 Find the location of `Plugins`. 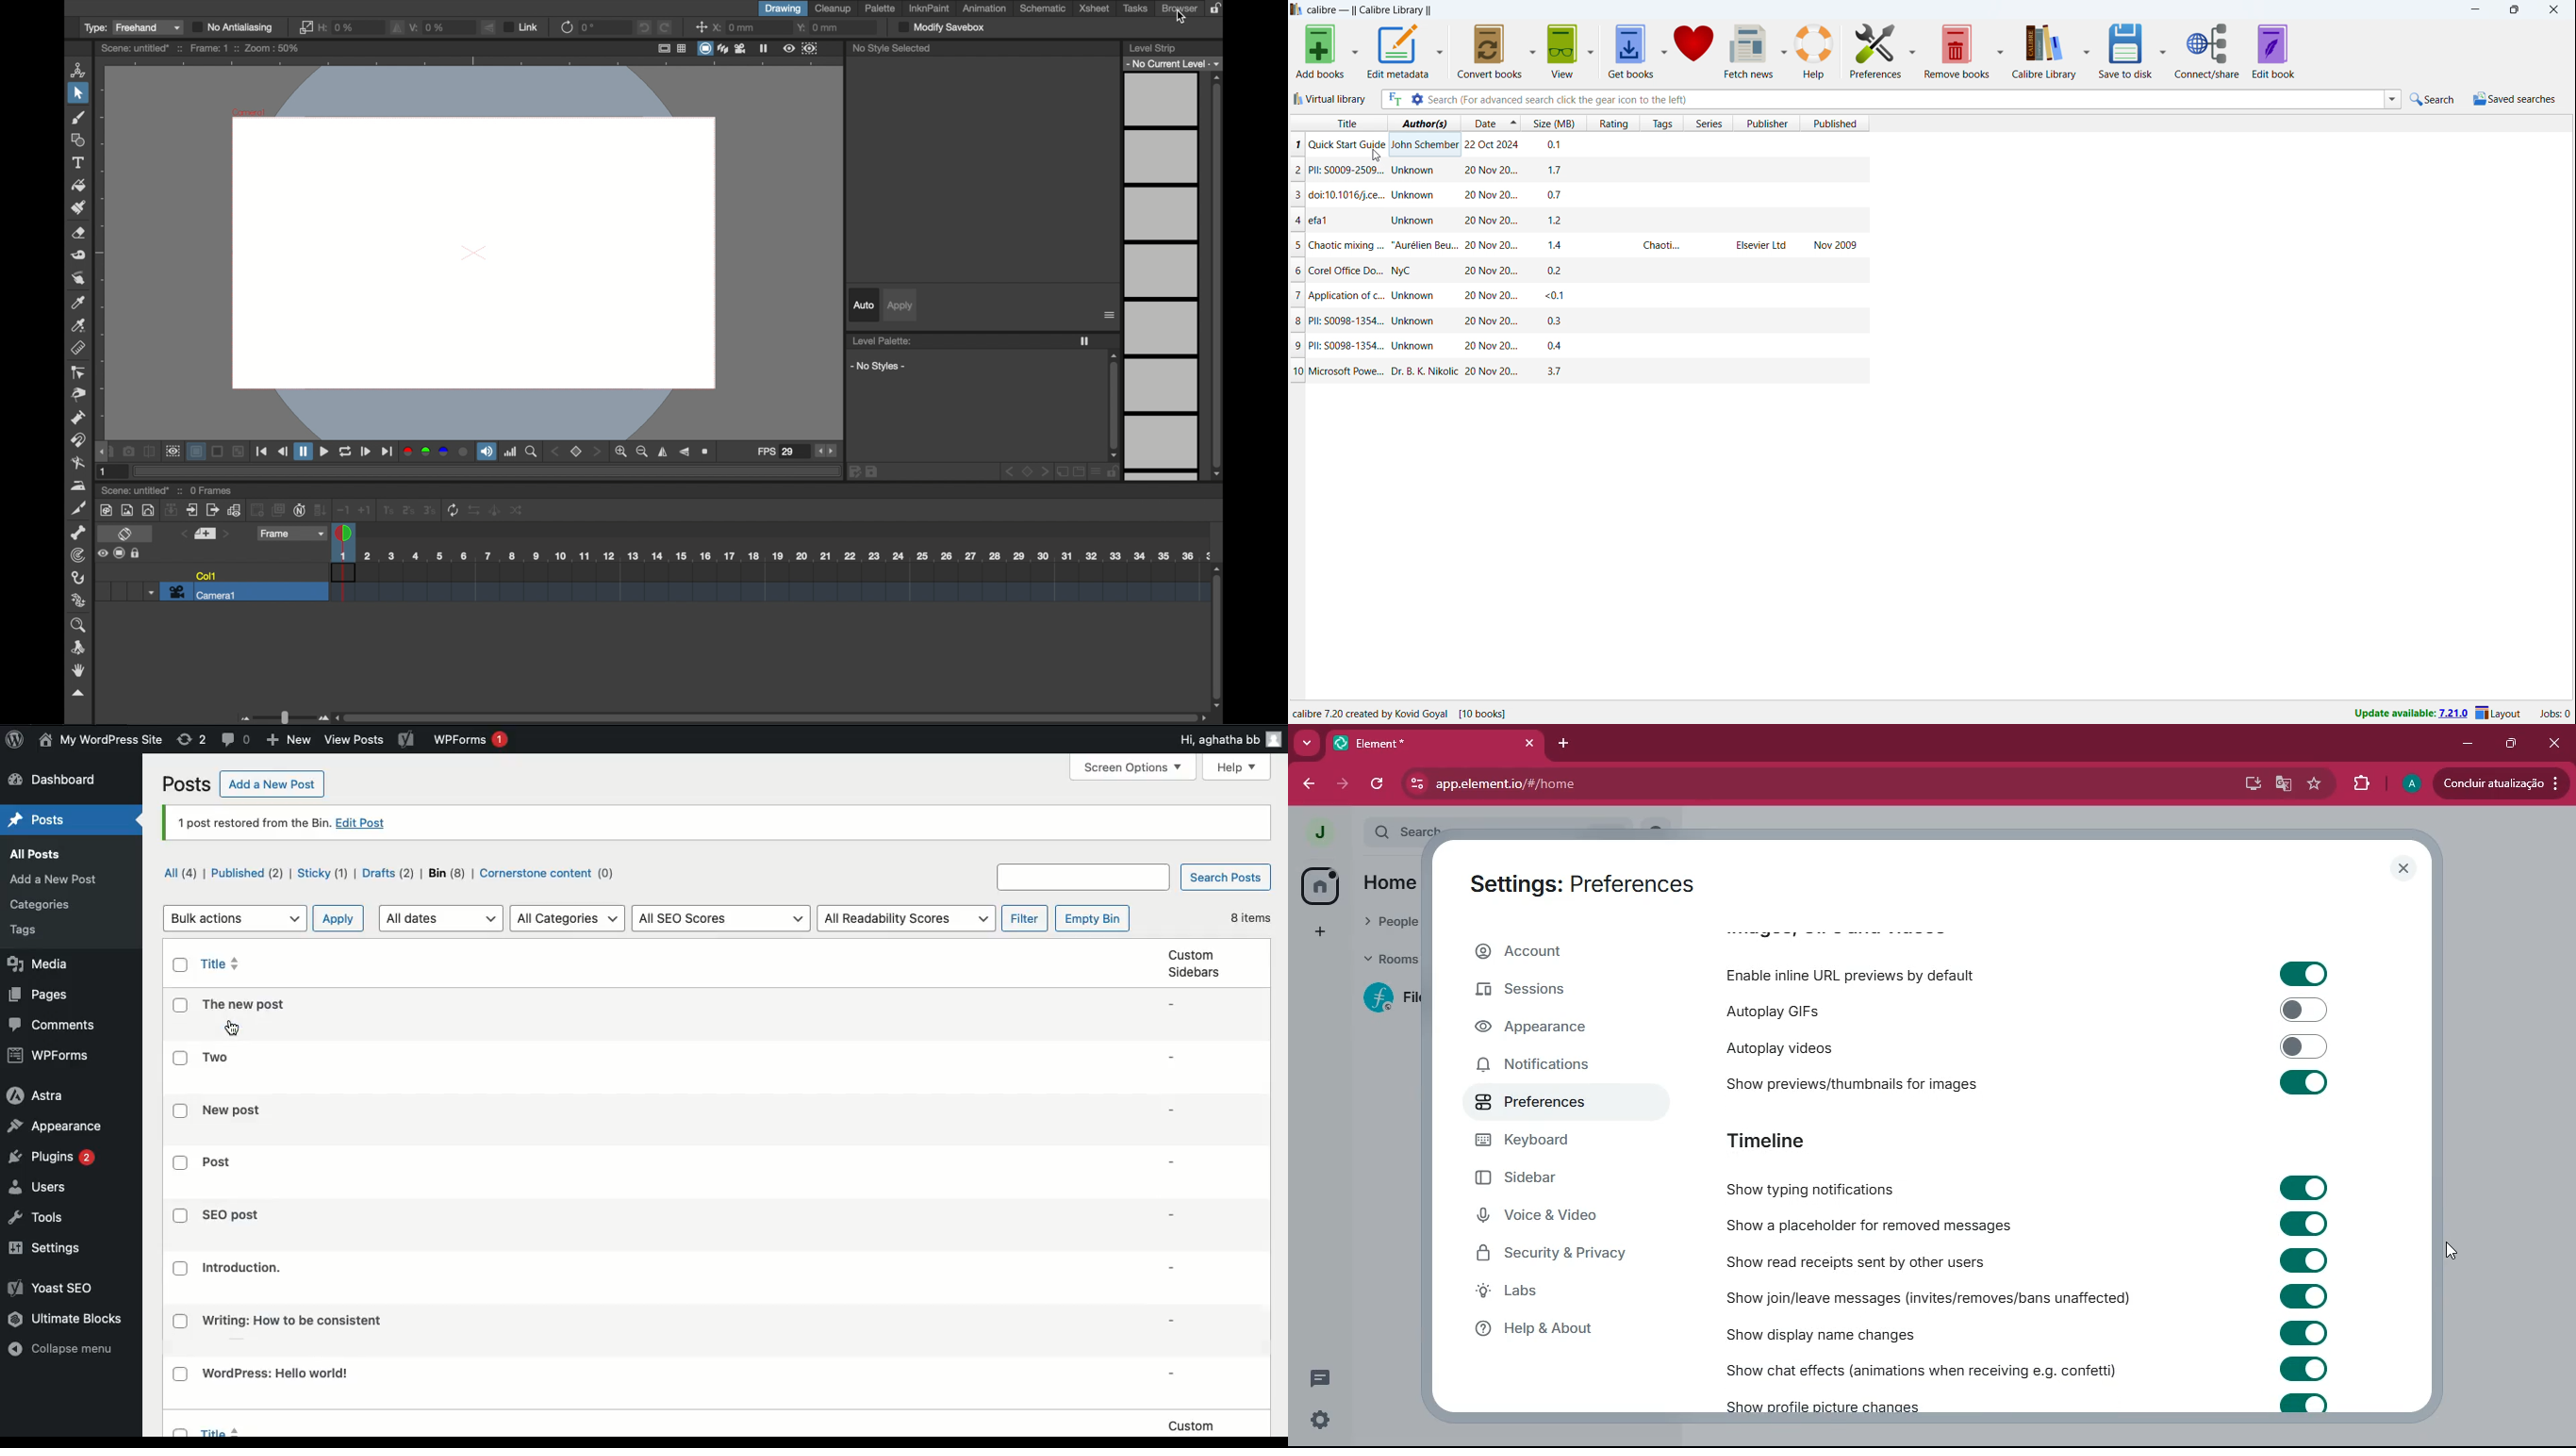

Plugins is located at coordinates (51, 1157).